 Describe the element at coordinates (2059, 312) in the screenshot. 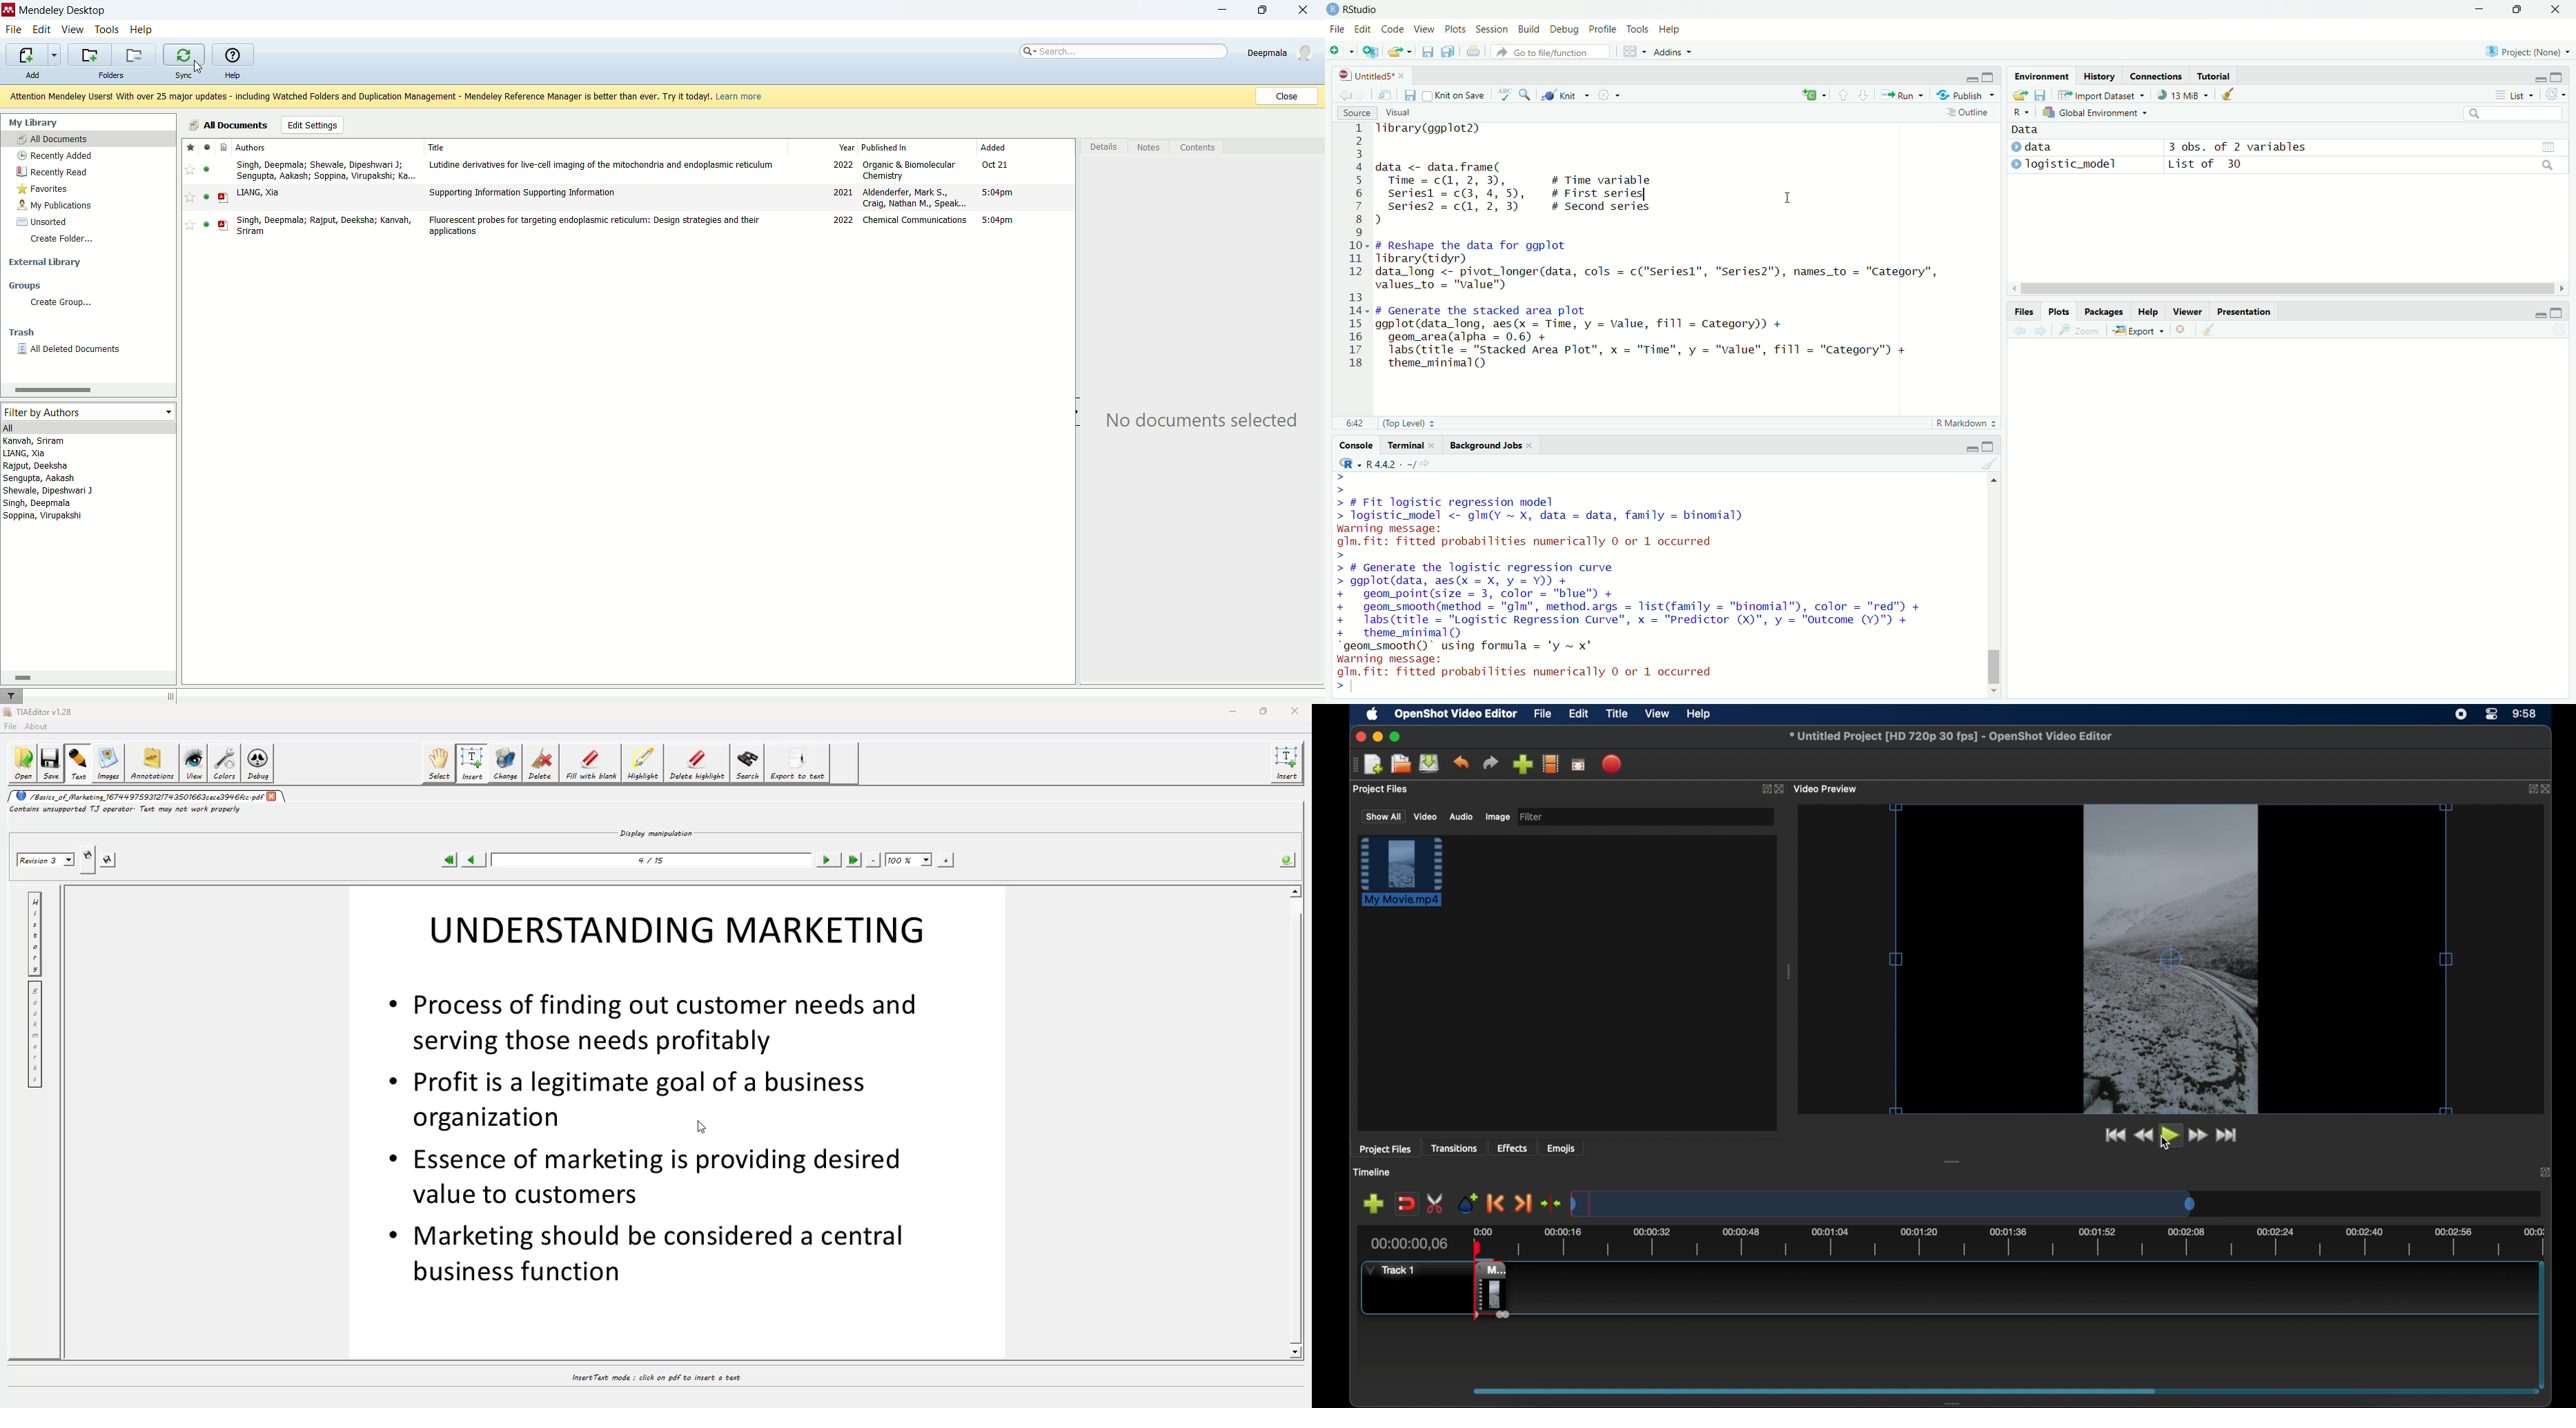

I see `Plots.` at that location.